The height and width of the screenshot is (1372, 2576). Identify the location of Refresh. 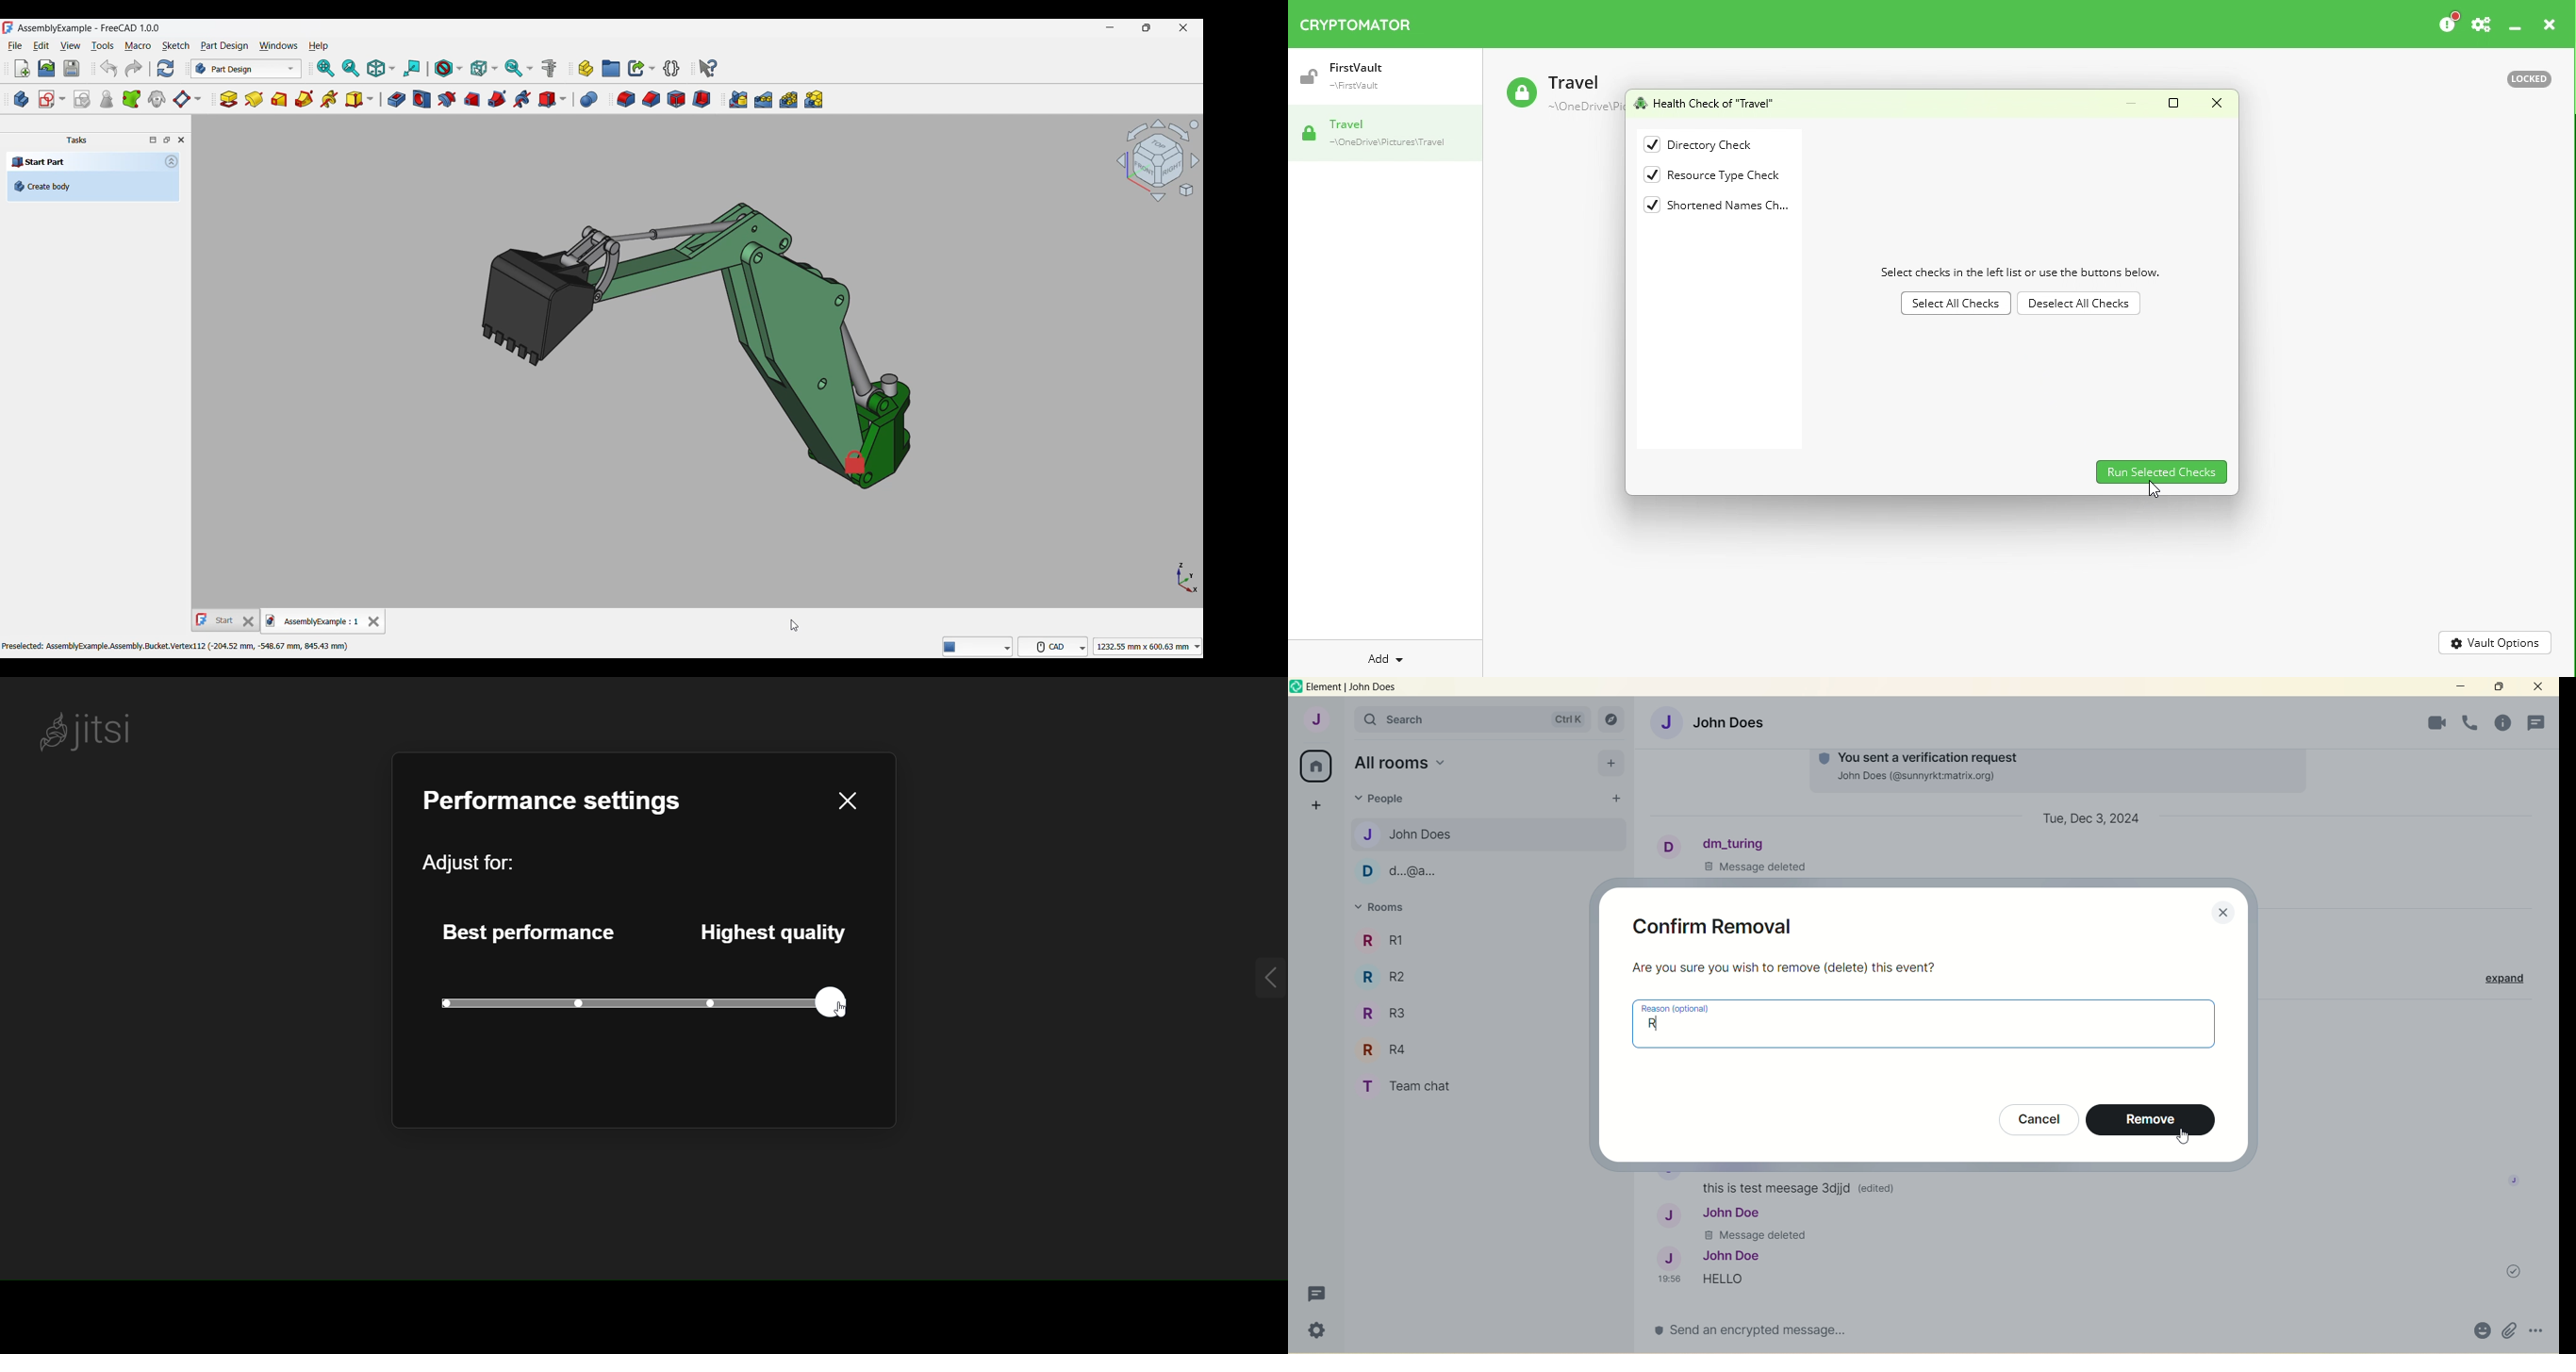
(165, 68).